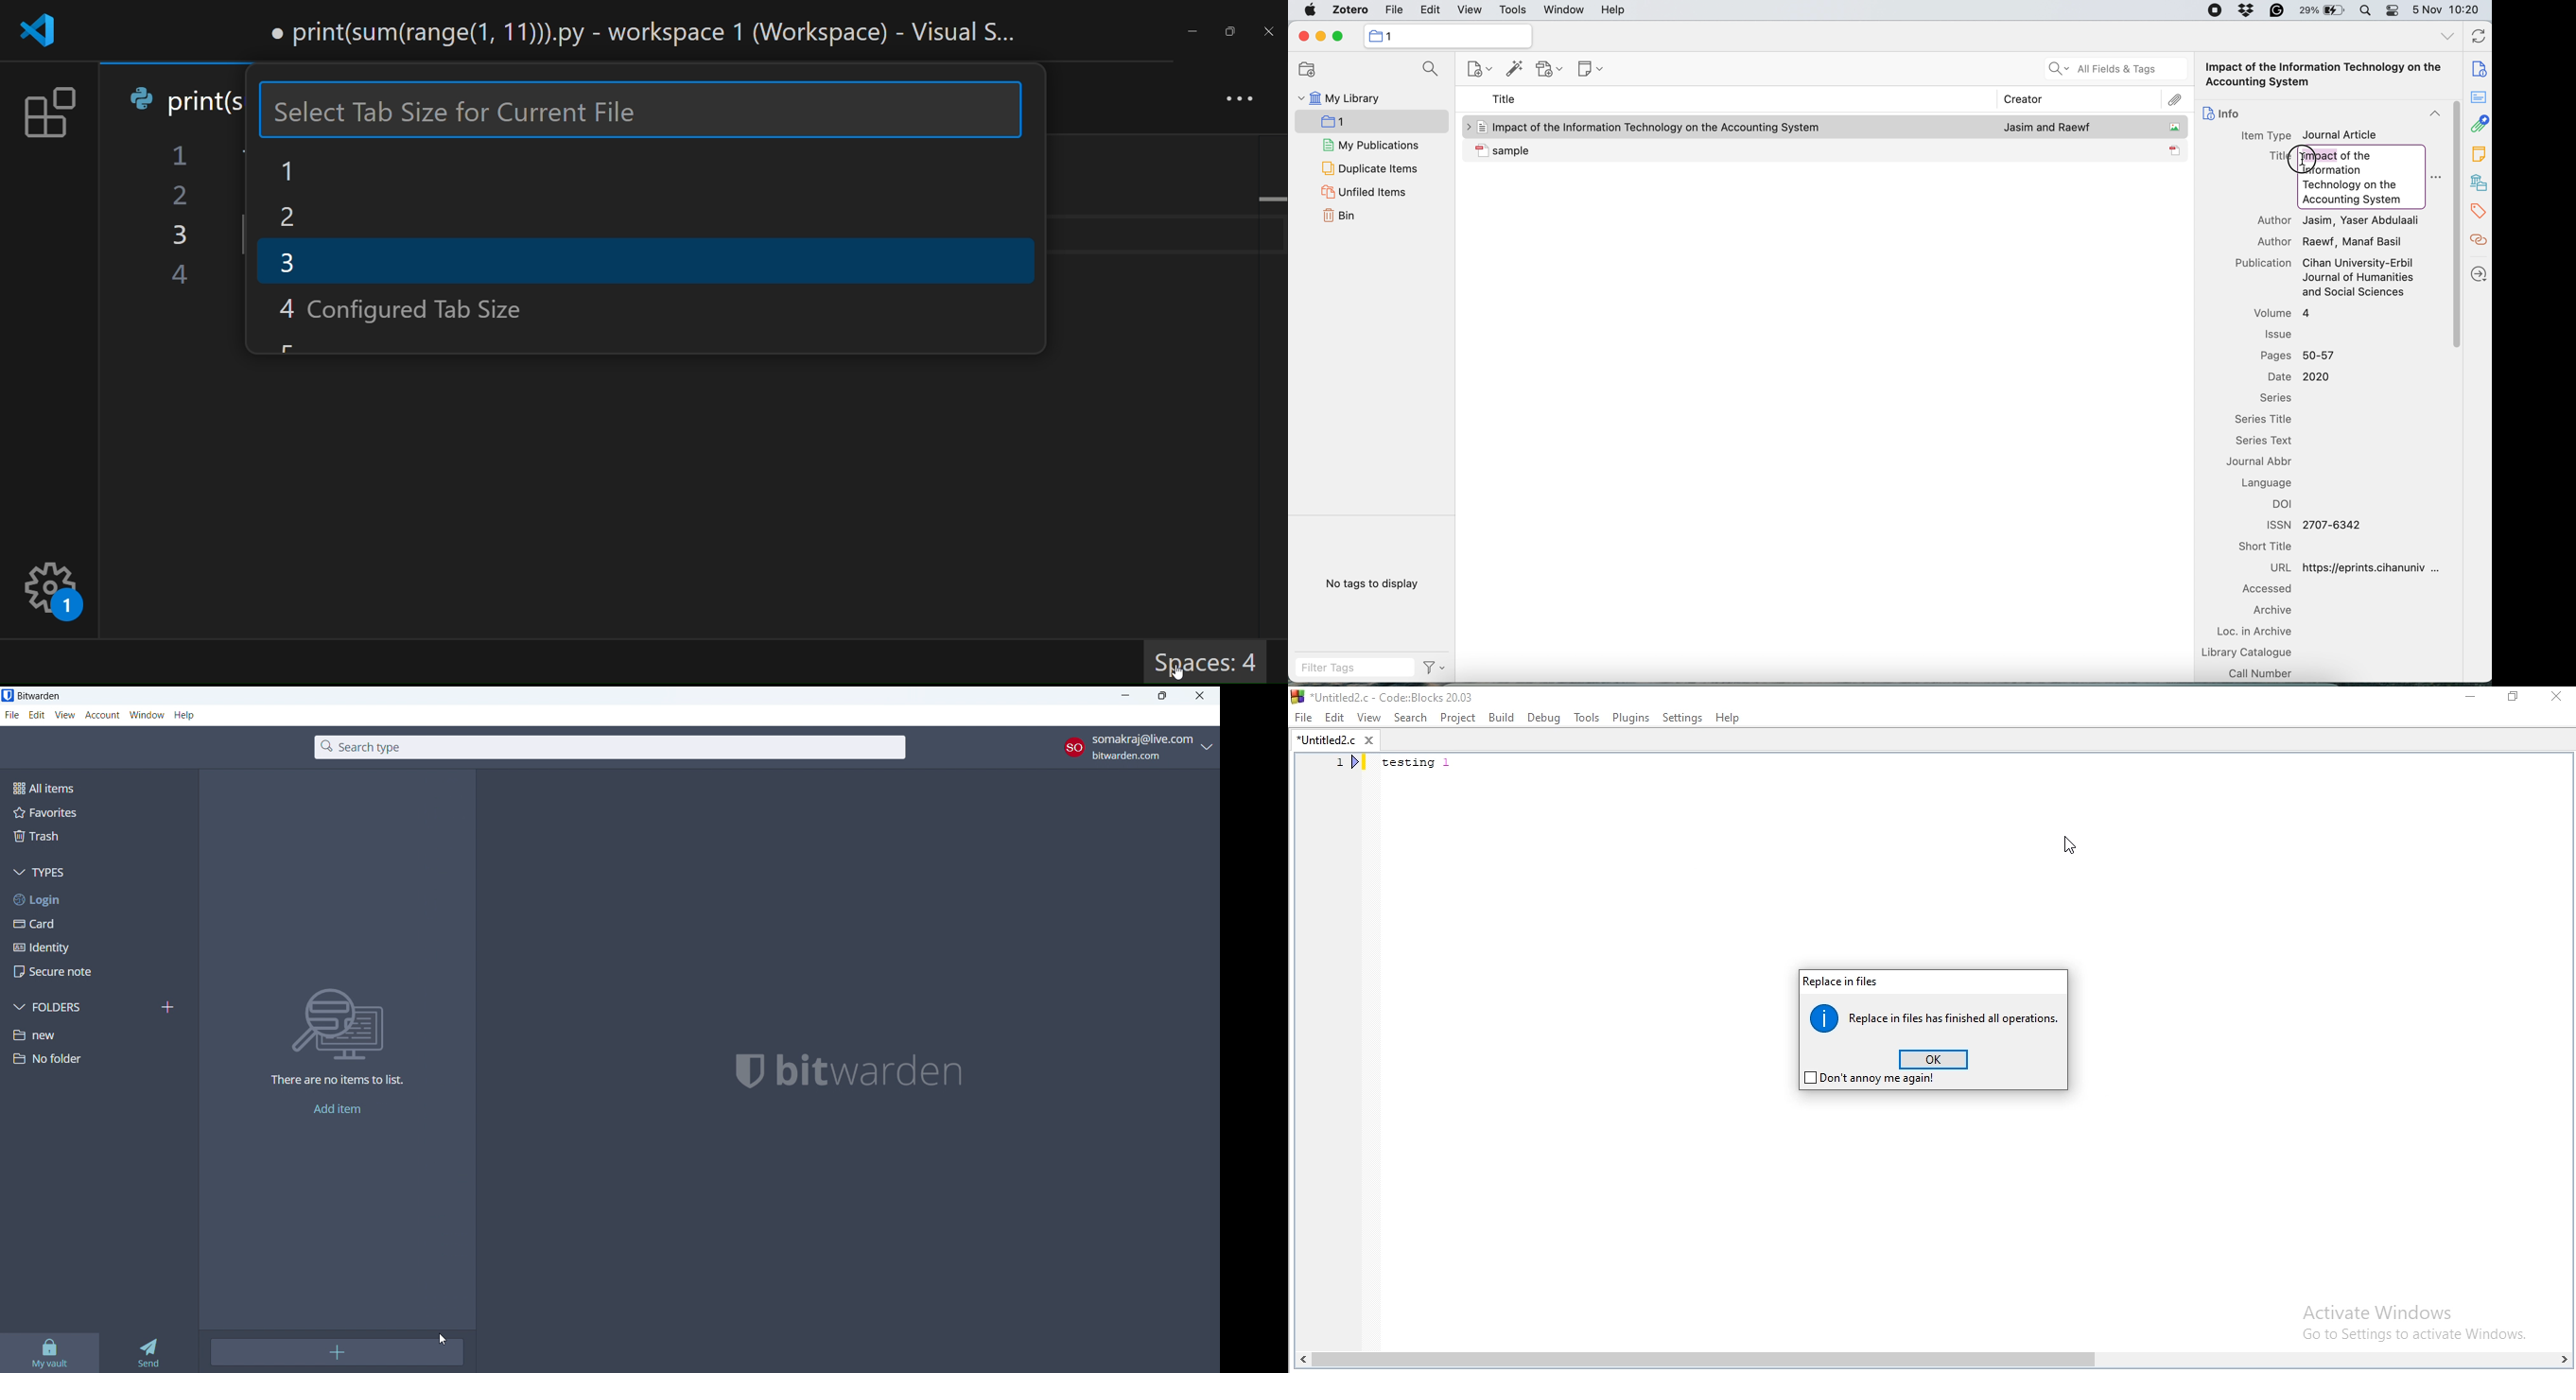 The width and height of the screenshot is (2576, 1400). What do you see at coordinates (1125, 696) in the screenshot?
I see `minimize` at bounding box center [1125, 696].